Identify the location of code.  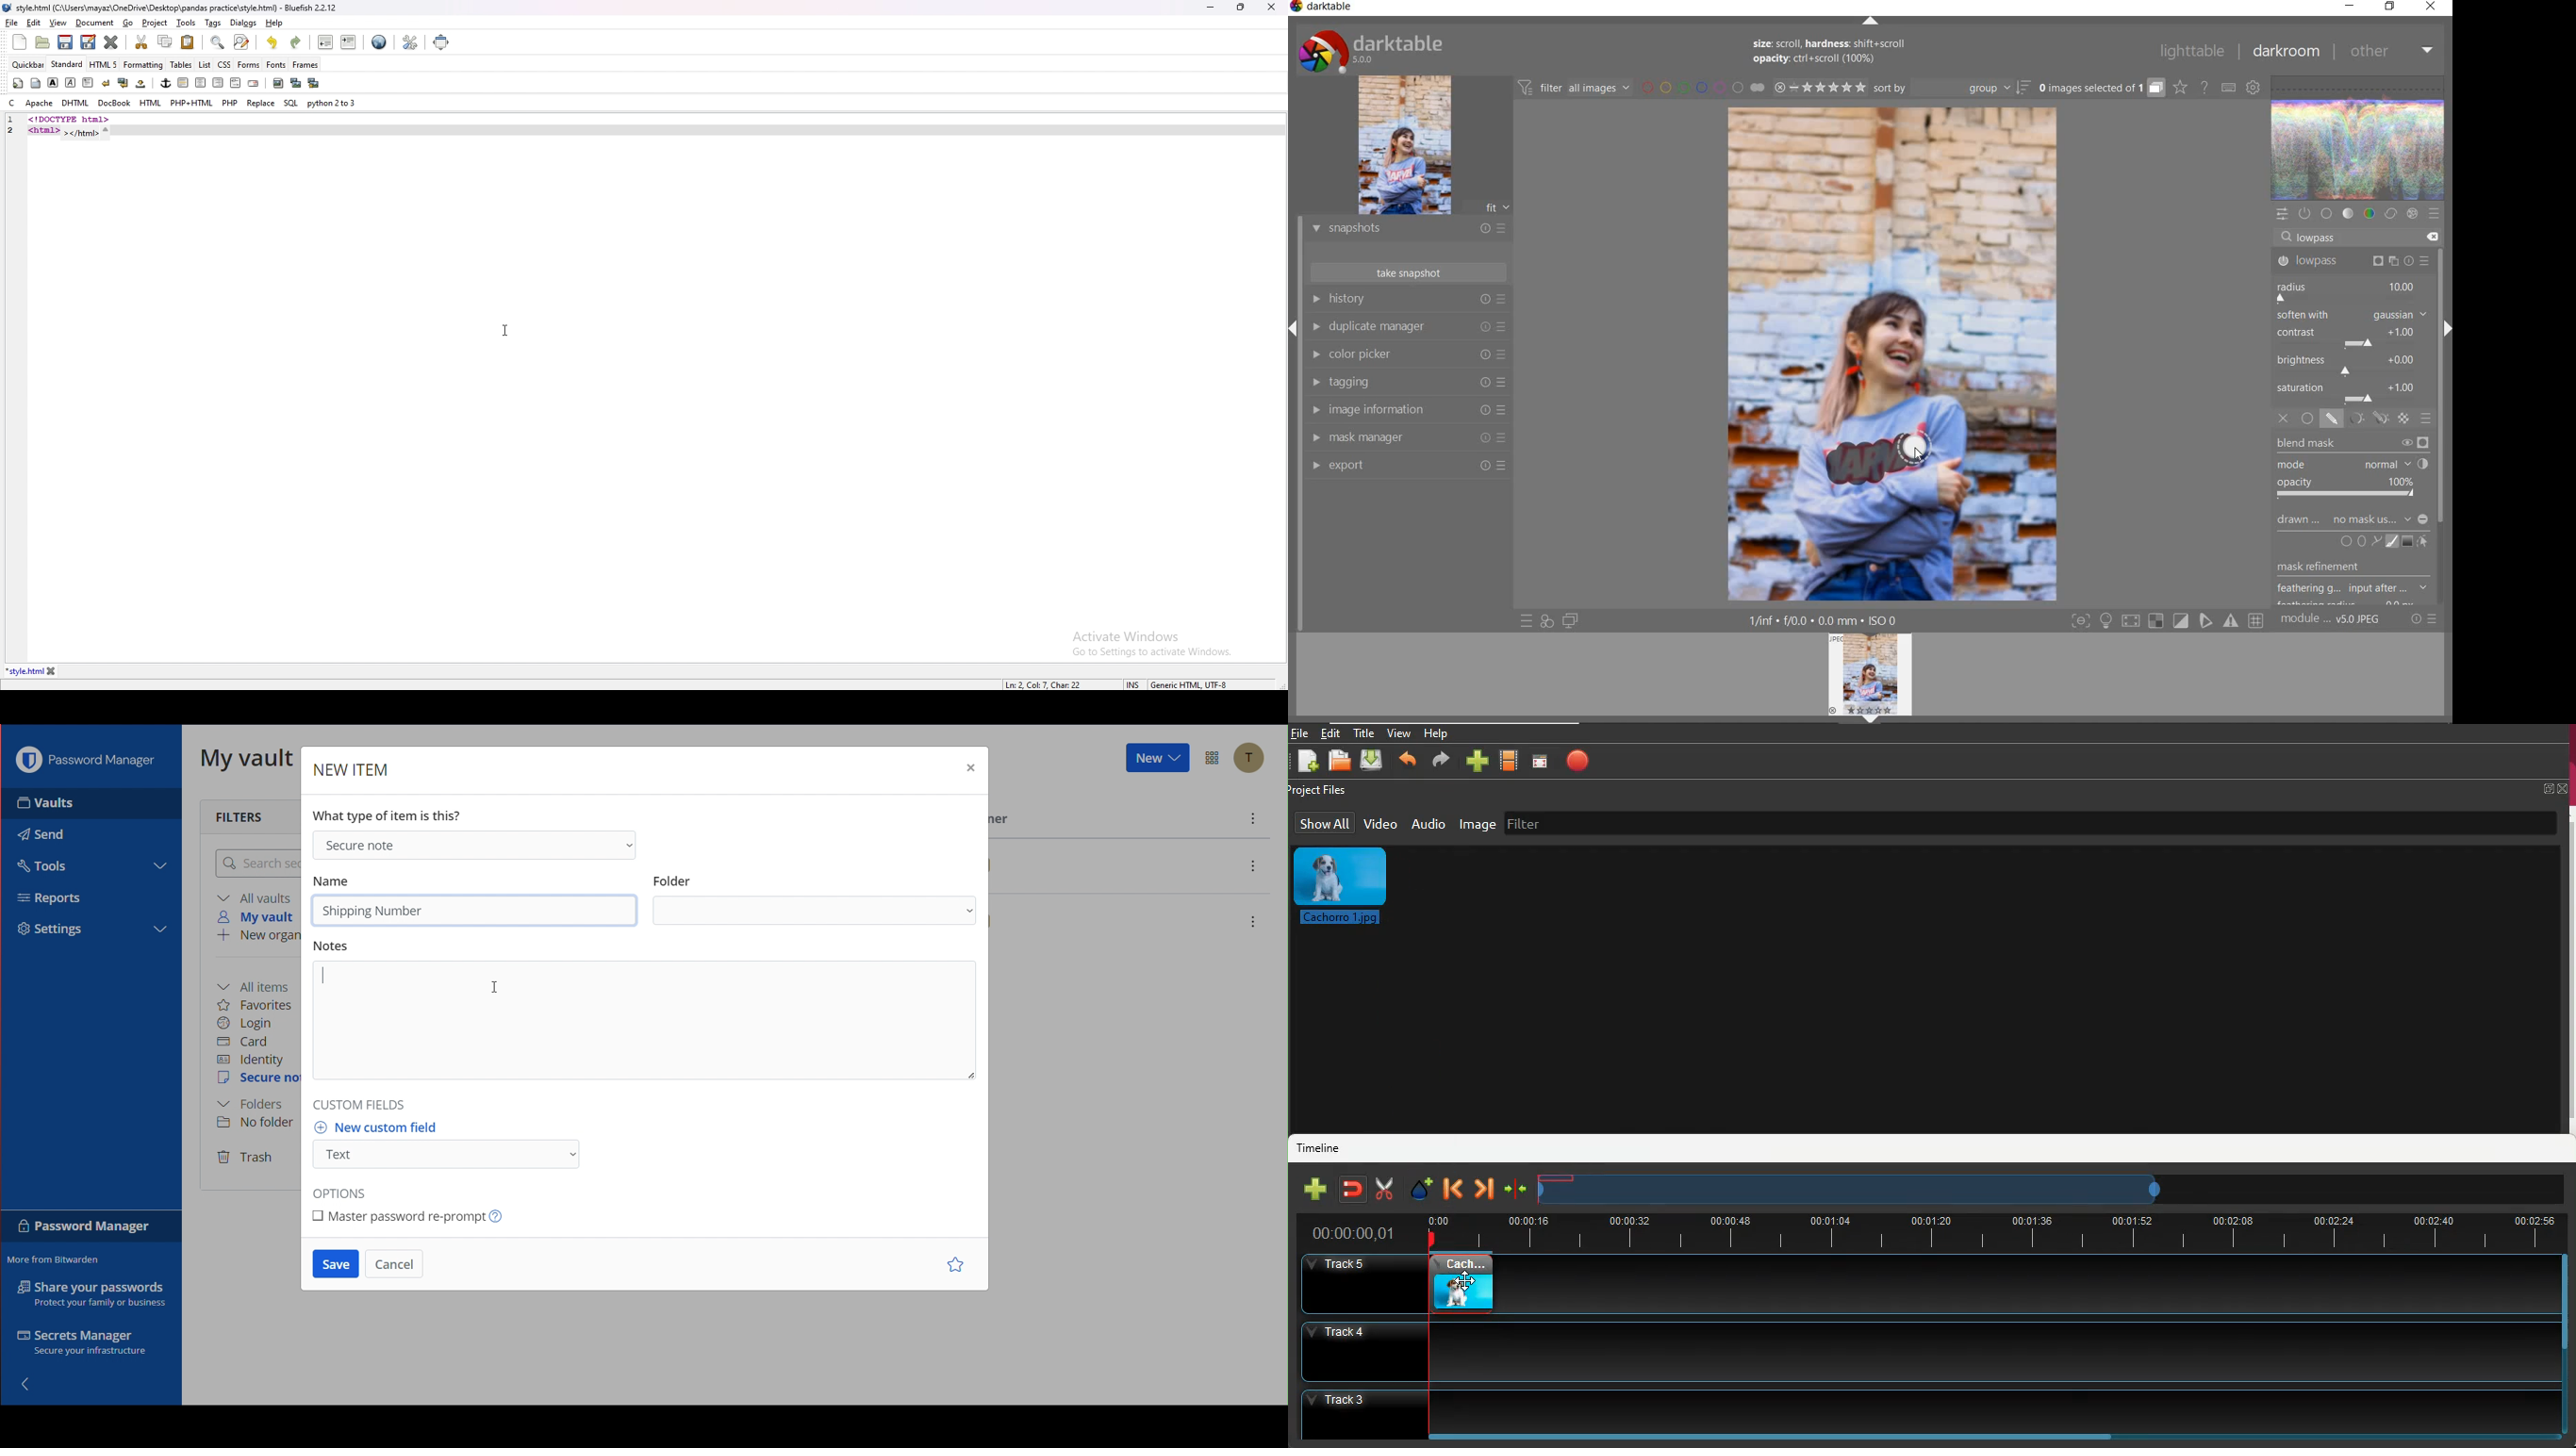
(109, 119).